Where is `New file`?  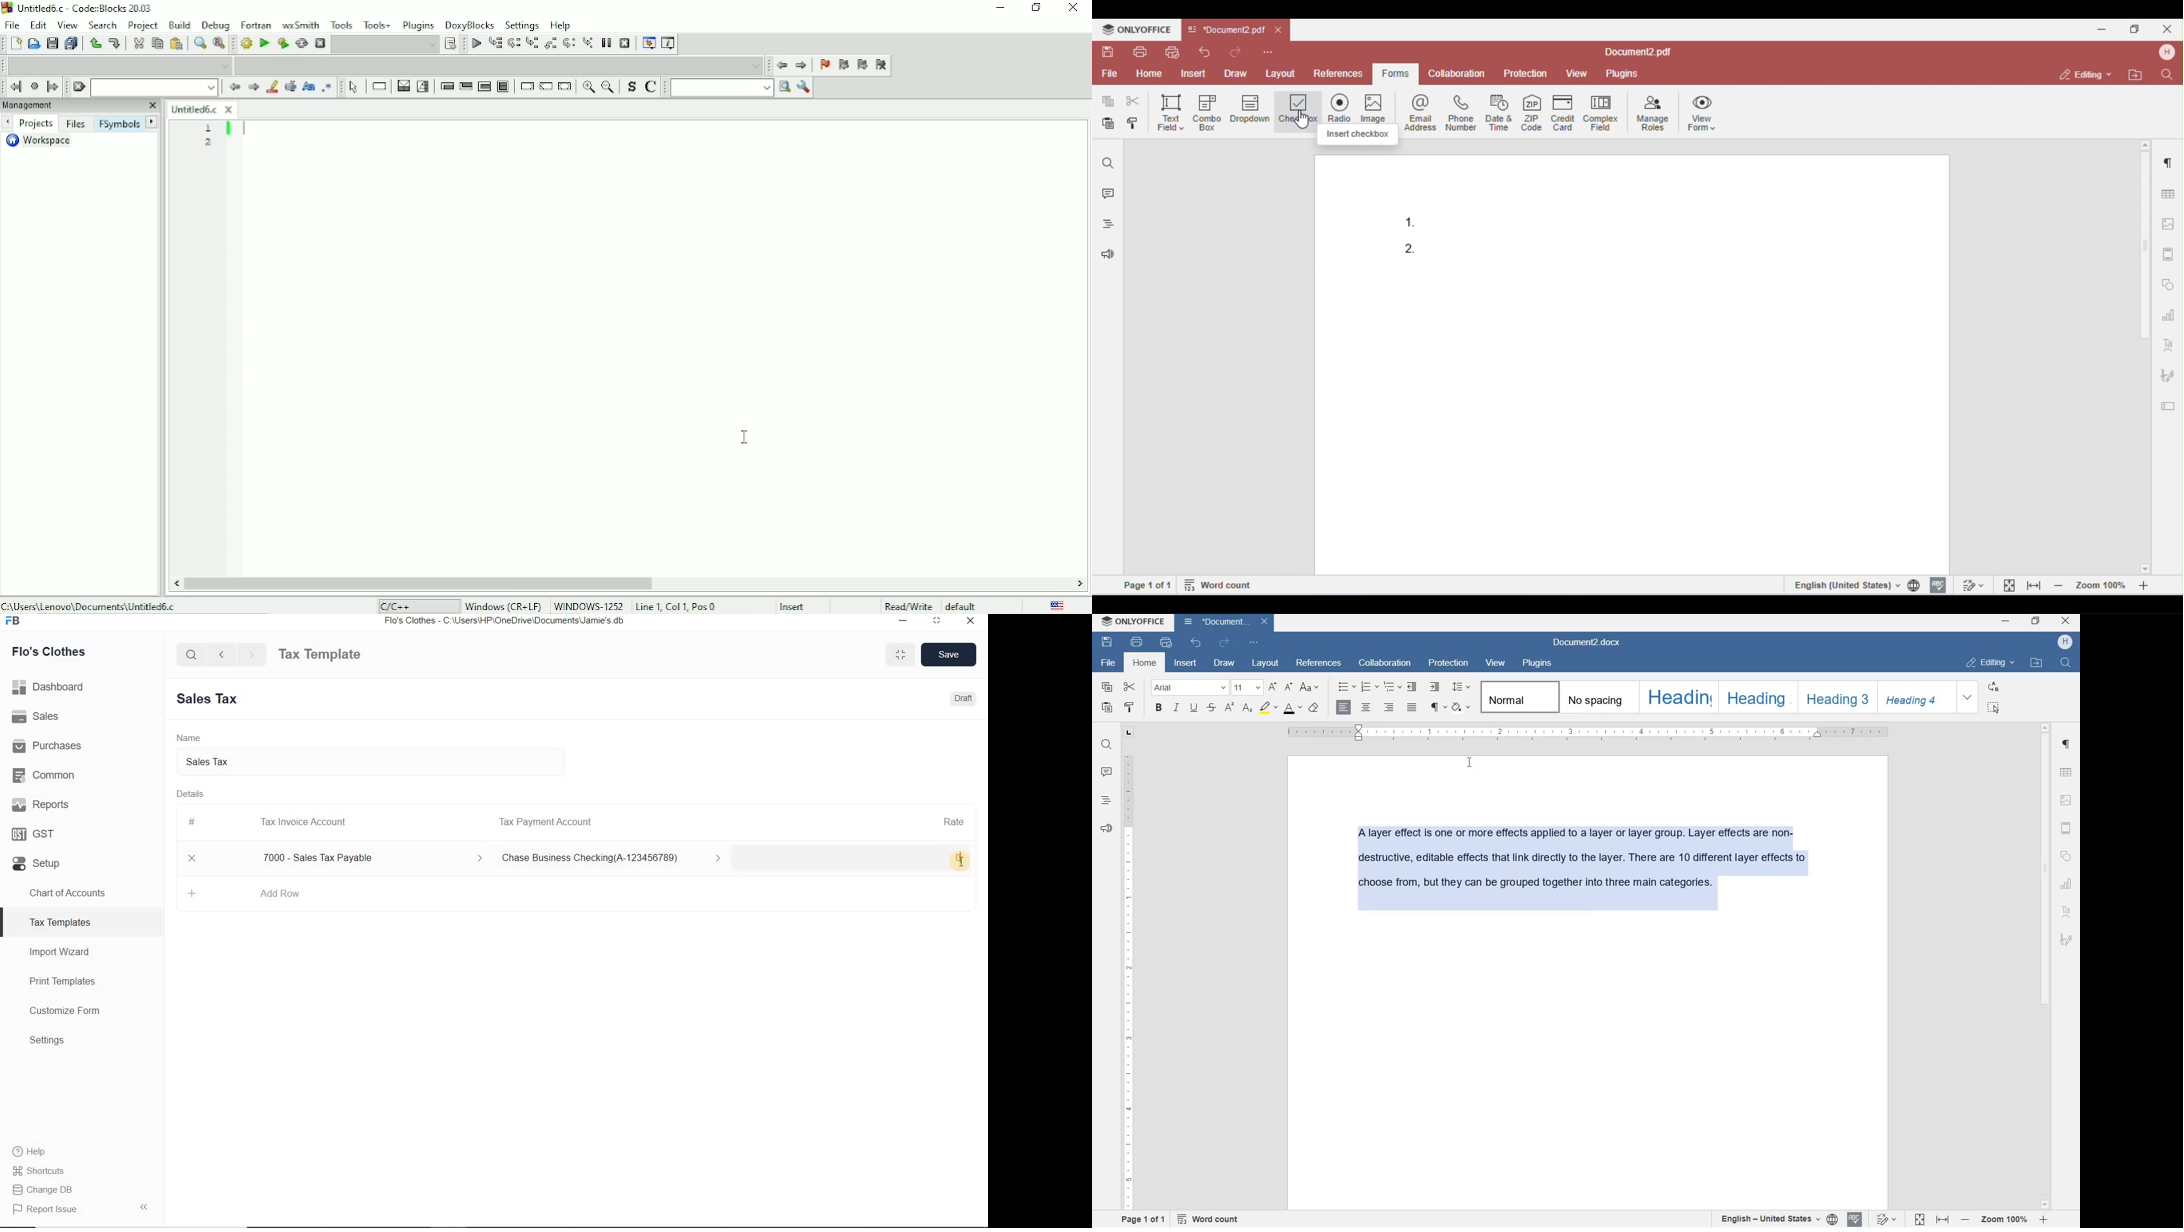
New file is located at coordinates (15, 44).